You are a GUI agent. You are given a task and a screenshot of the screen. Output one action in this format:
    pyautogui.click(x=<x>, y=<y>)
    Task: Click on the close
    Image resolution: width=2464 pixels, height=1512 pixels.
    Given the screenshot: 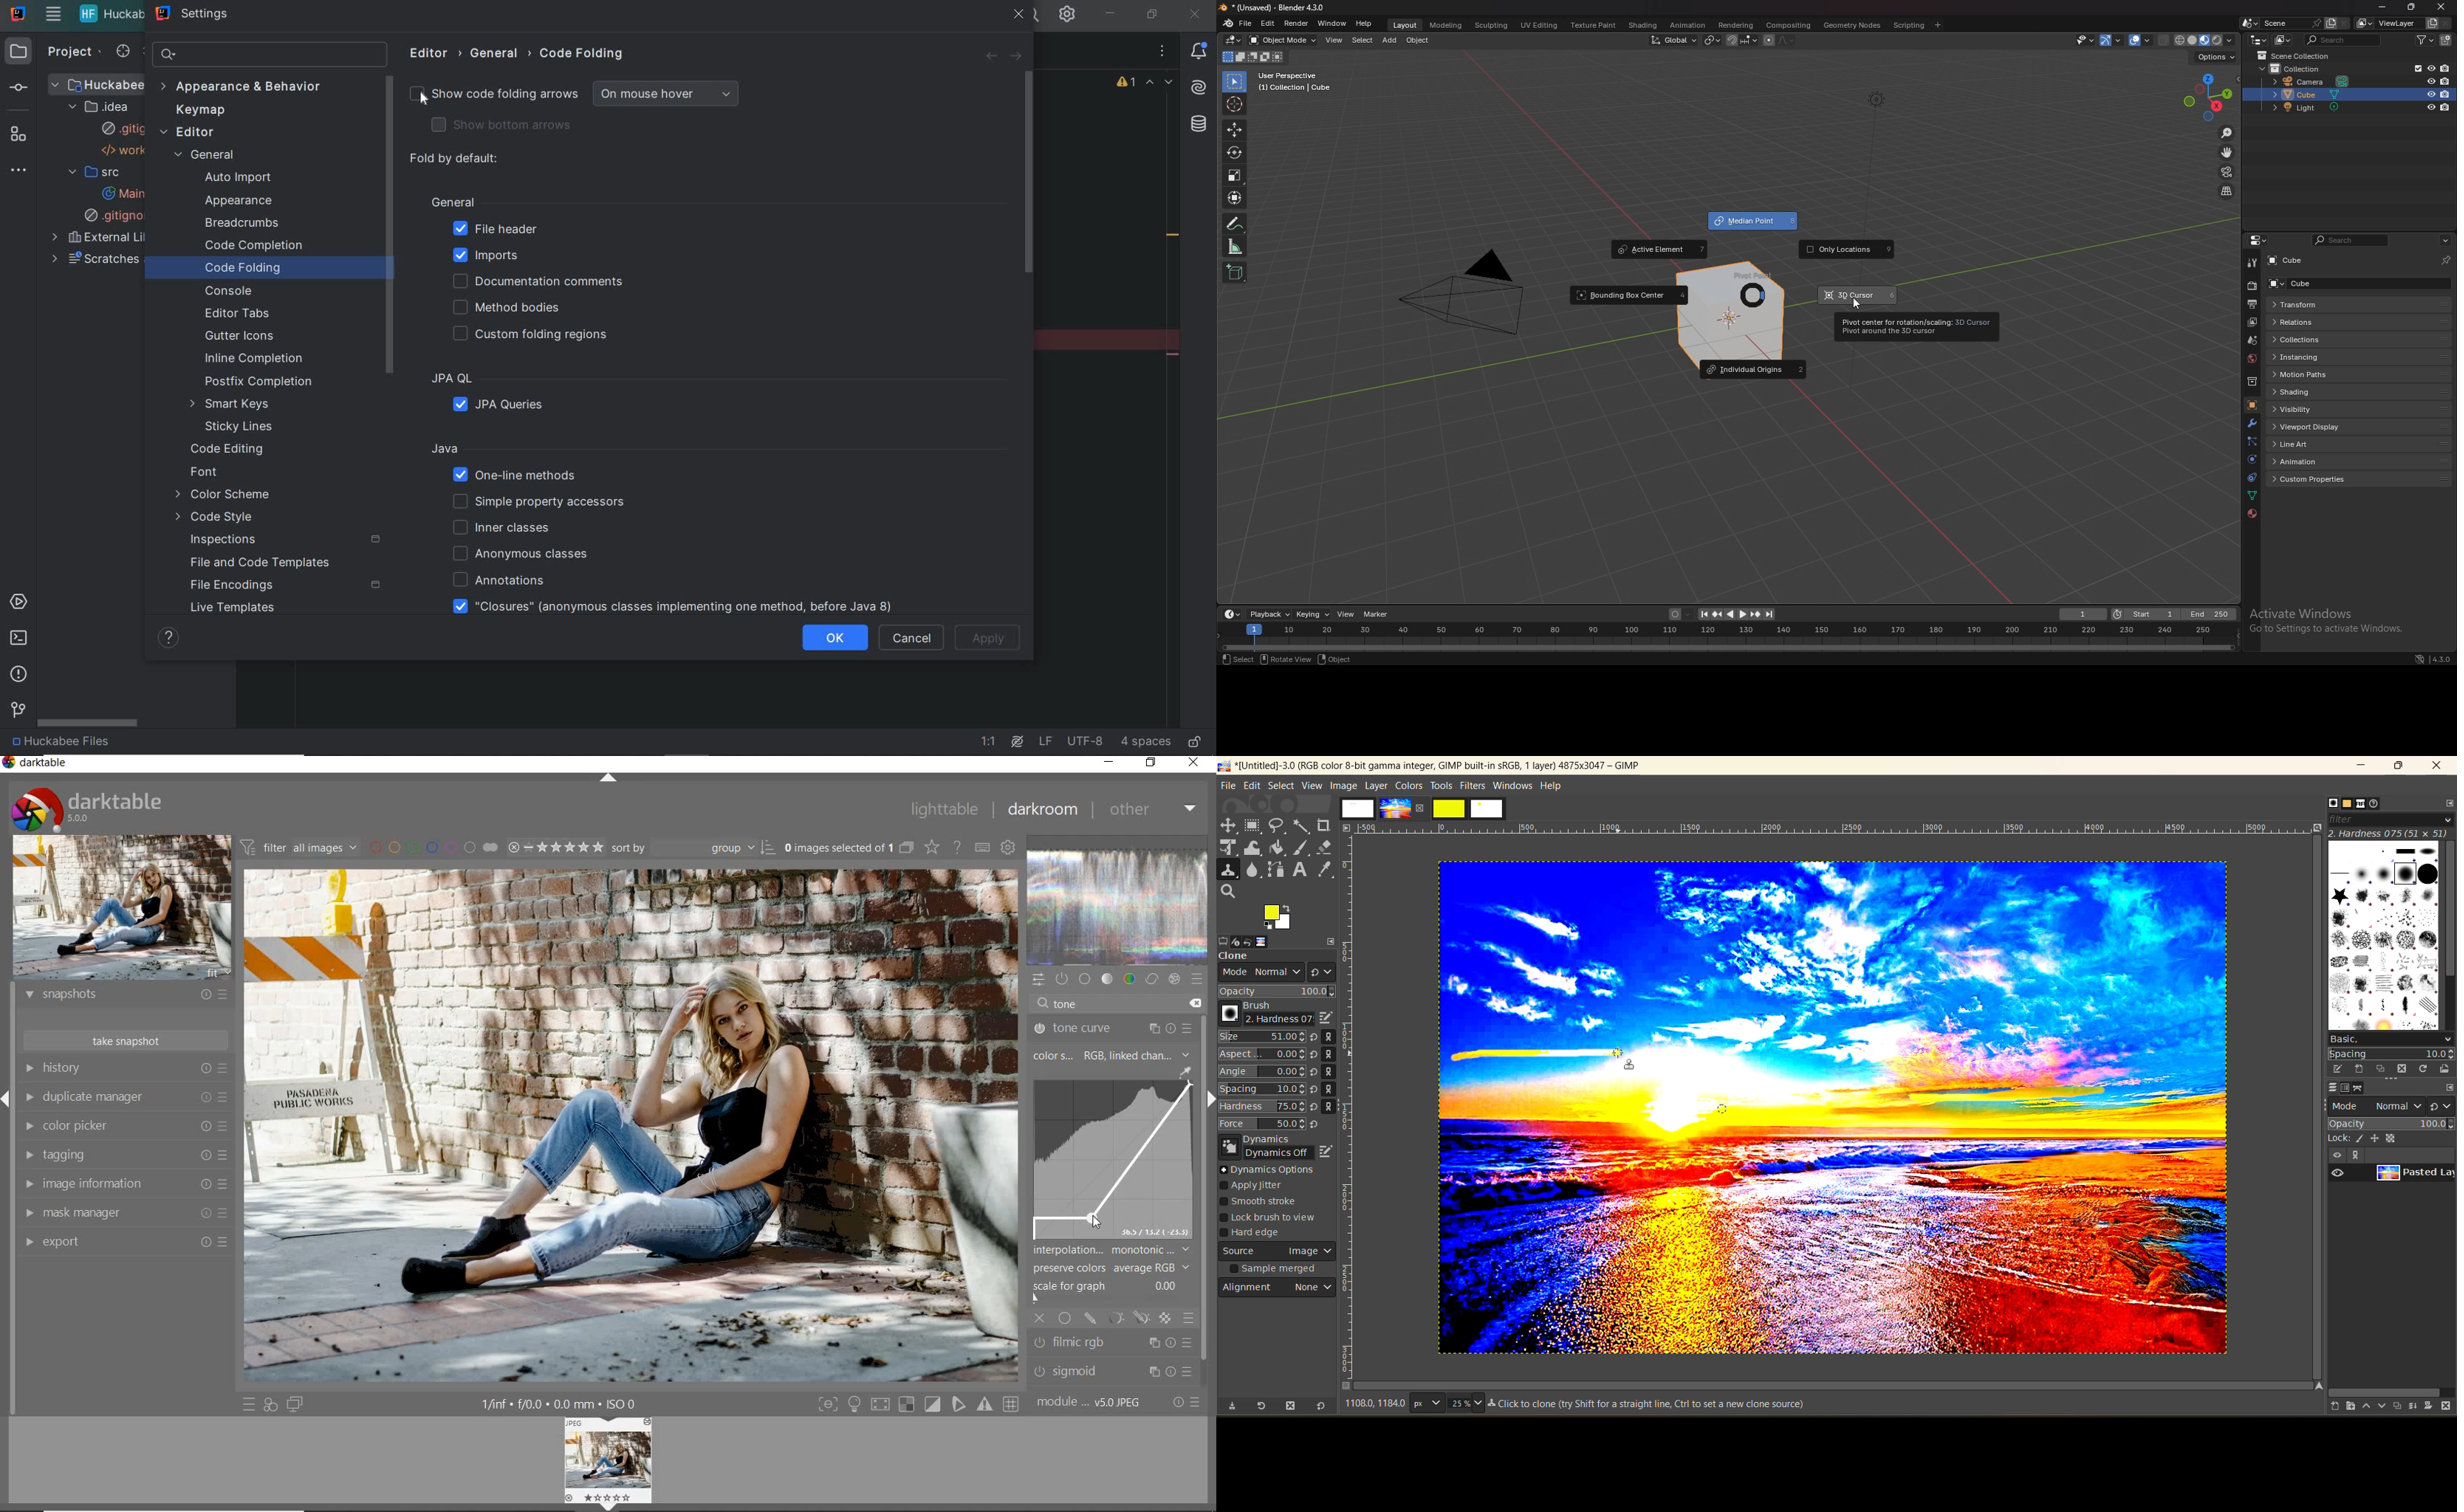 What is the action you would take?
    pyautogui.click(x=1021, y=15)
    